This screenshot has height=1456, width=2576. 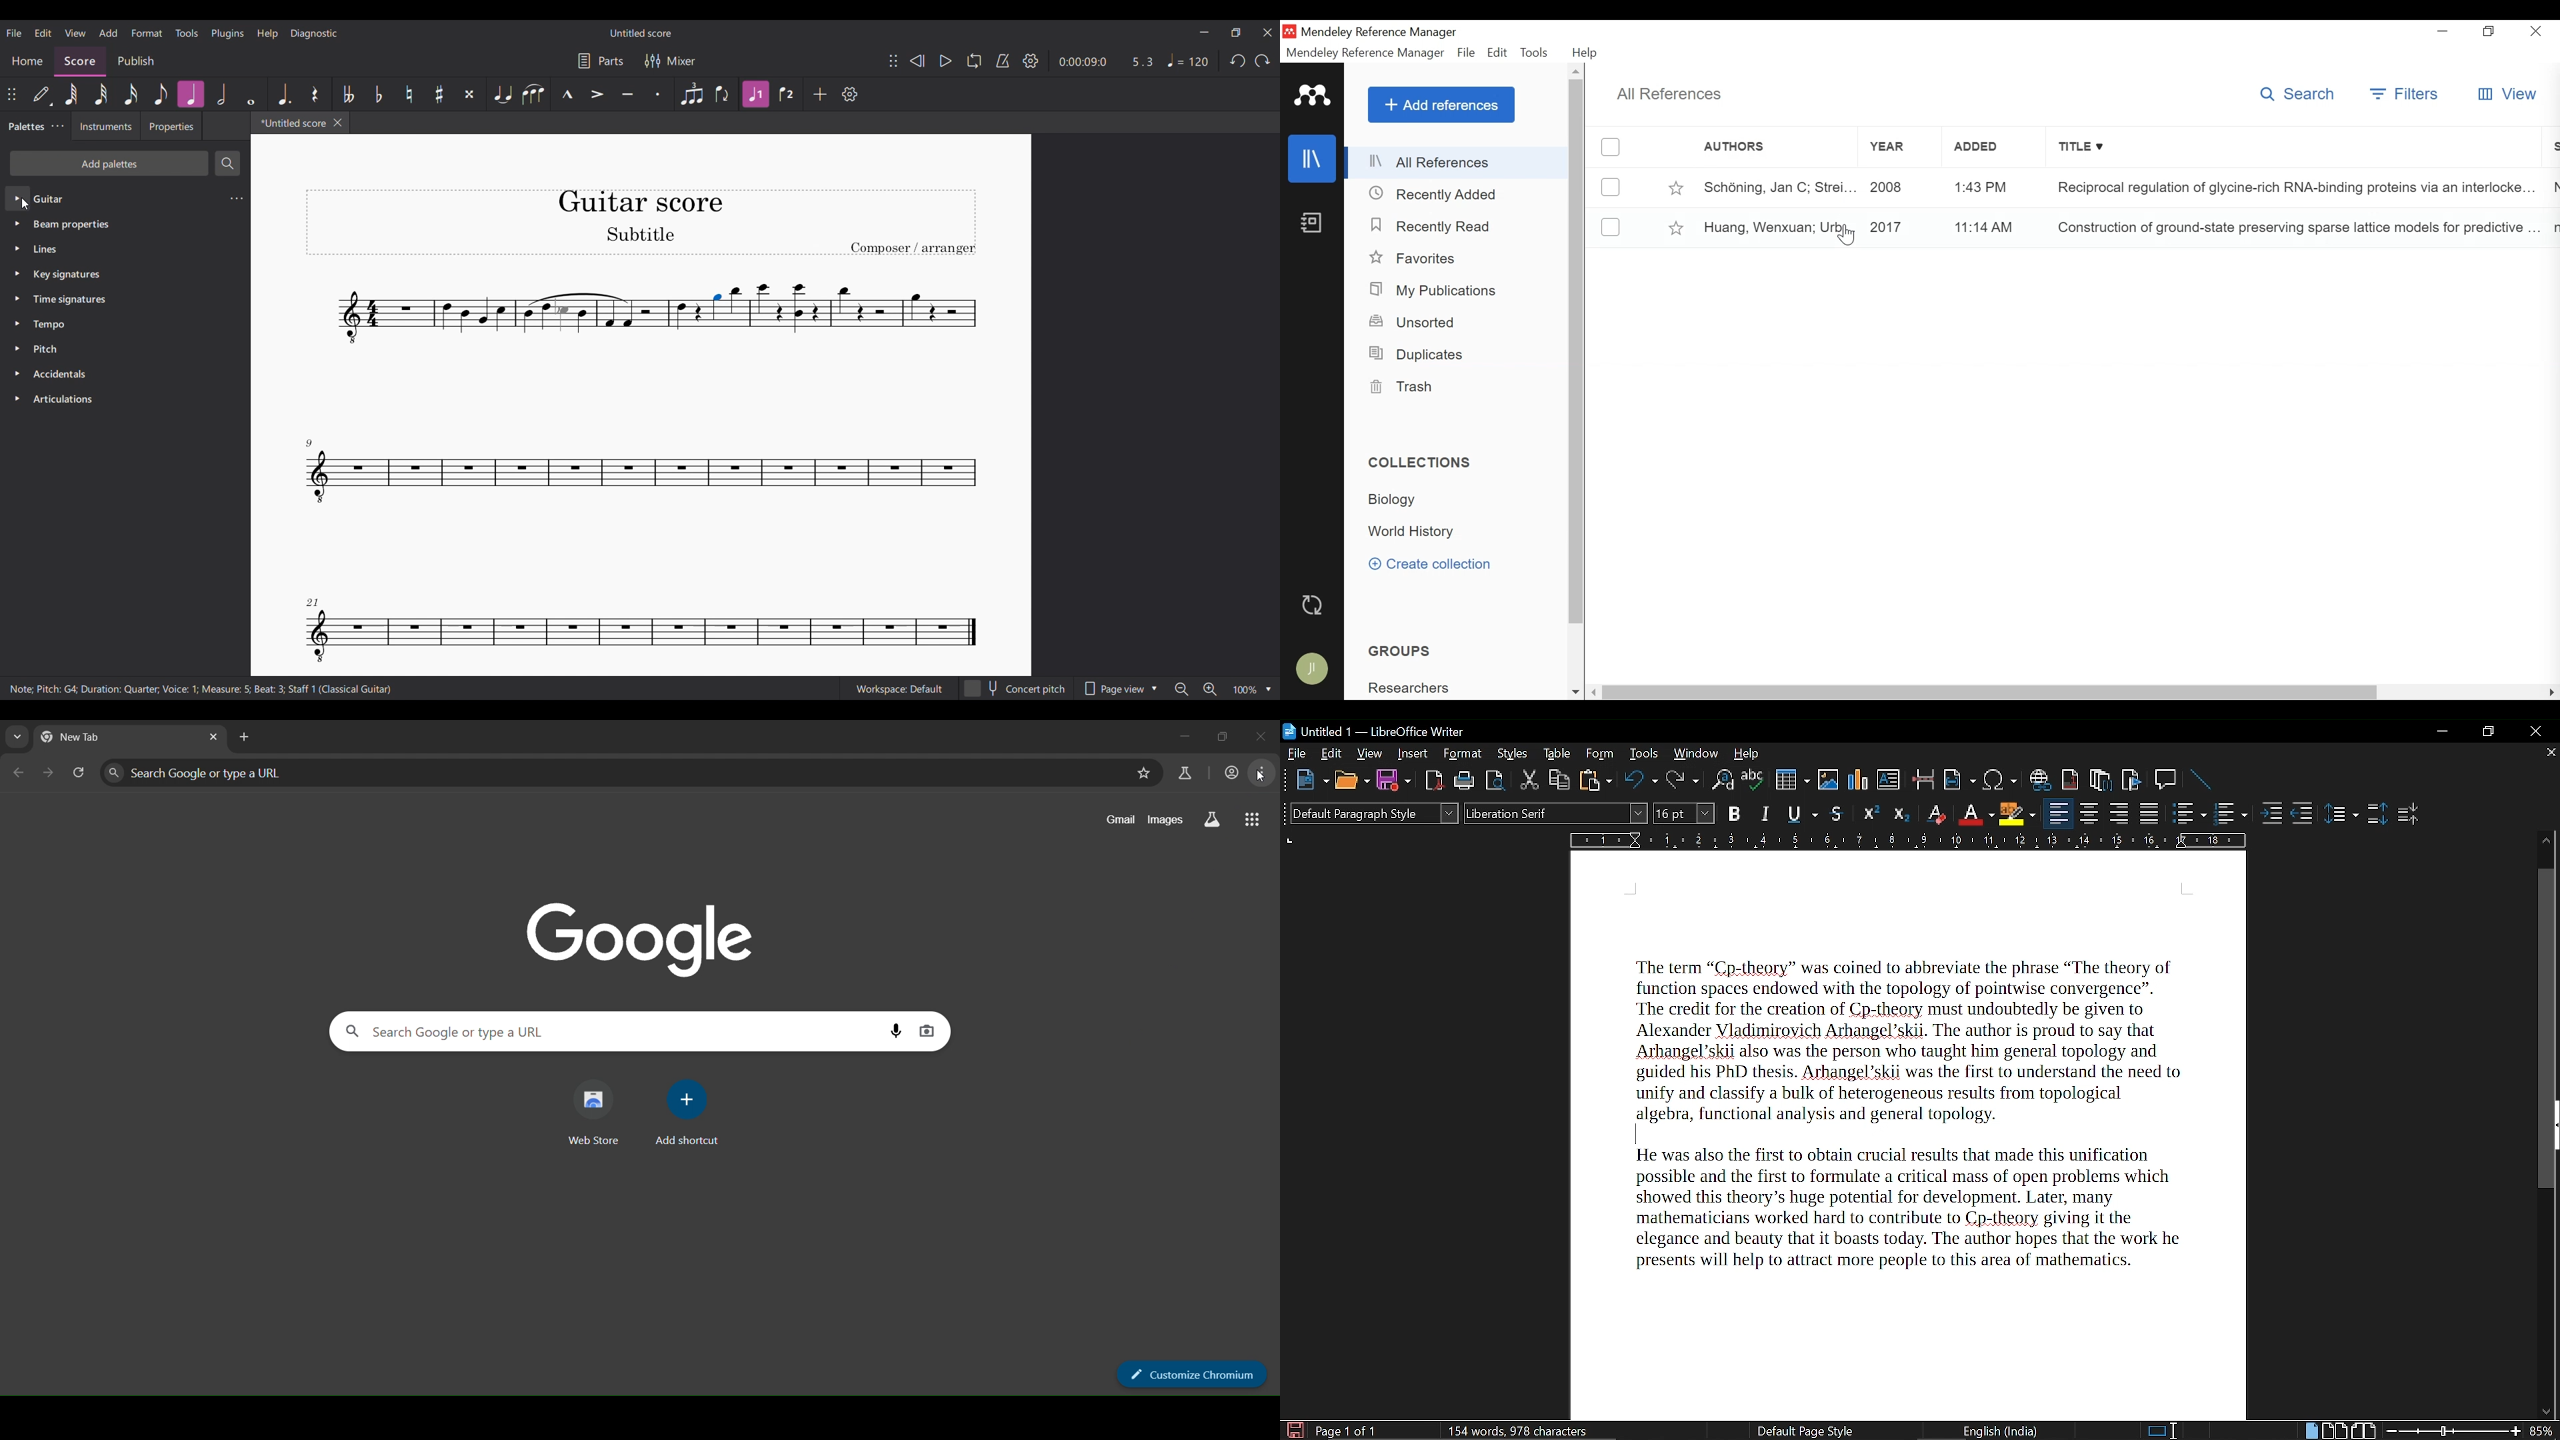 What do you see at coordinates (1296, 753) in the screenshot?
I see `File` at bounding box center [1296, 753].